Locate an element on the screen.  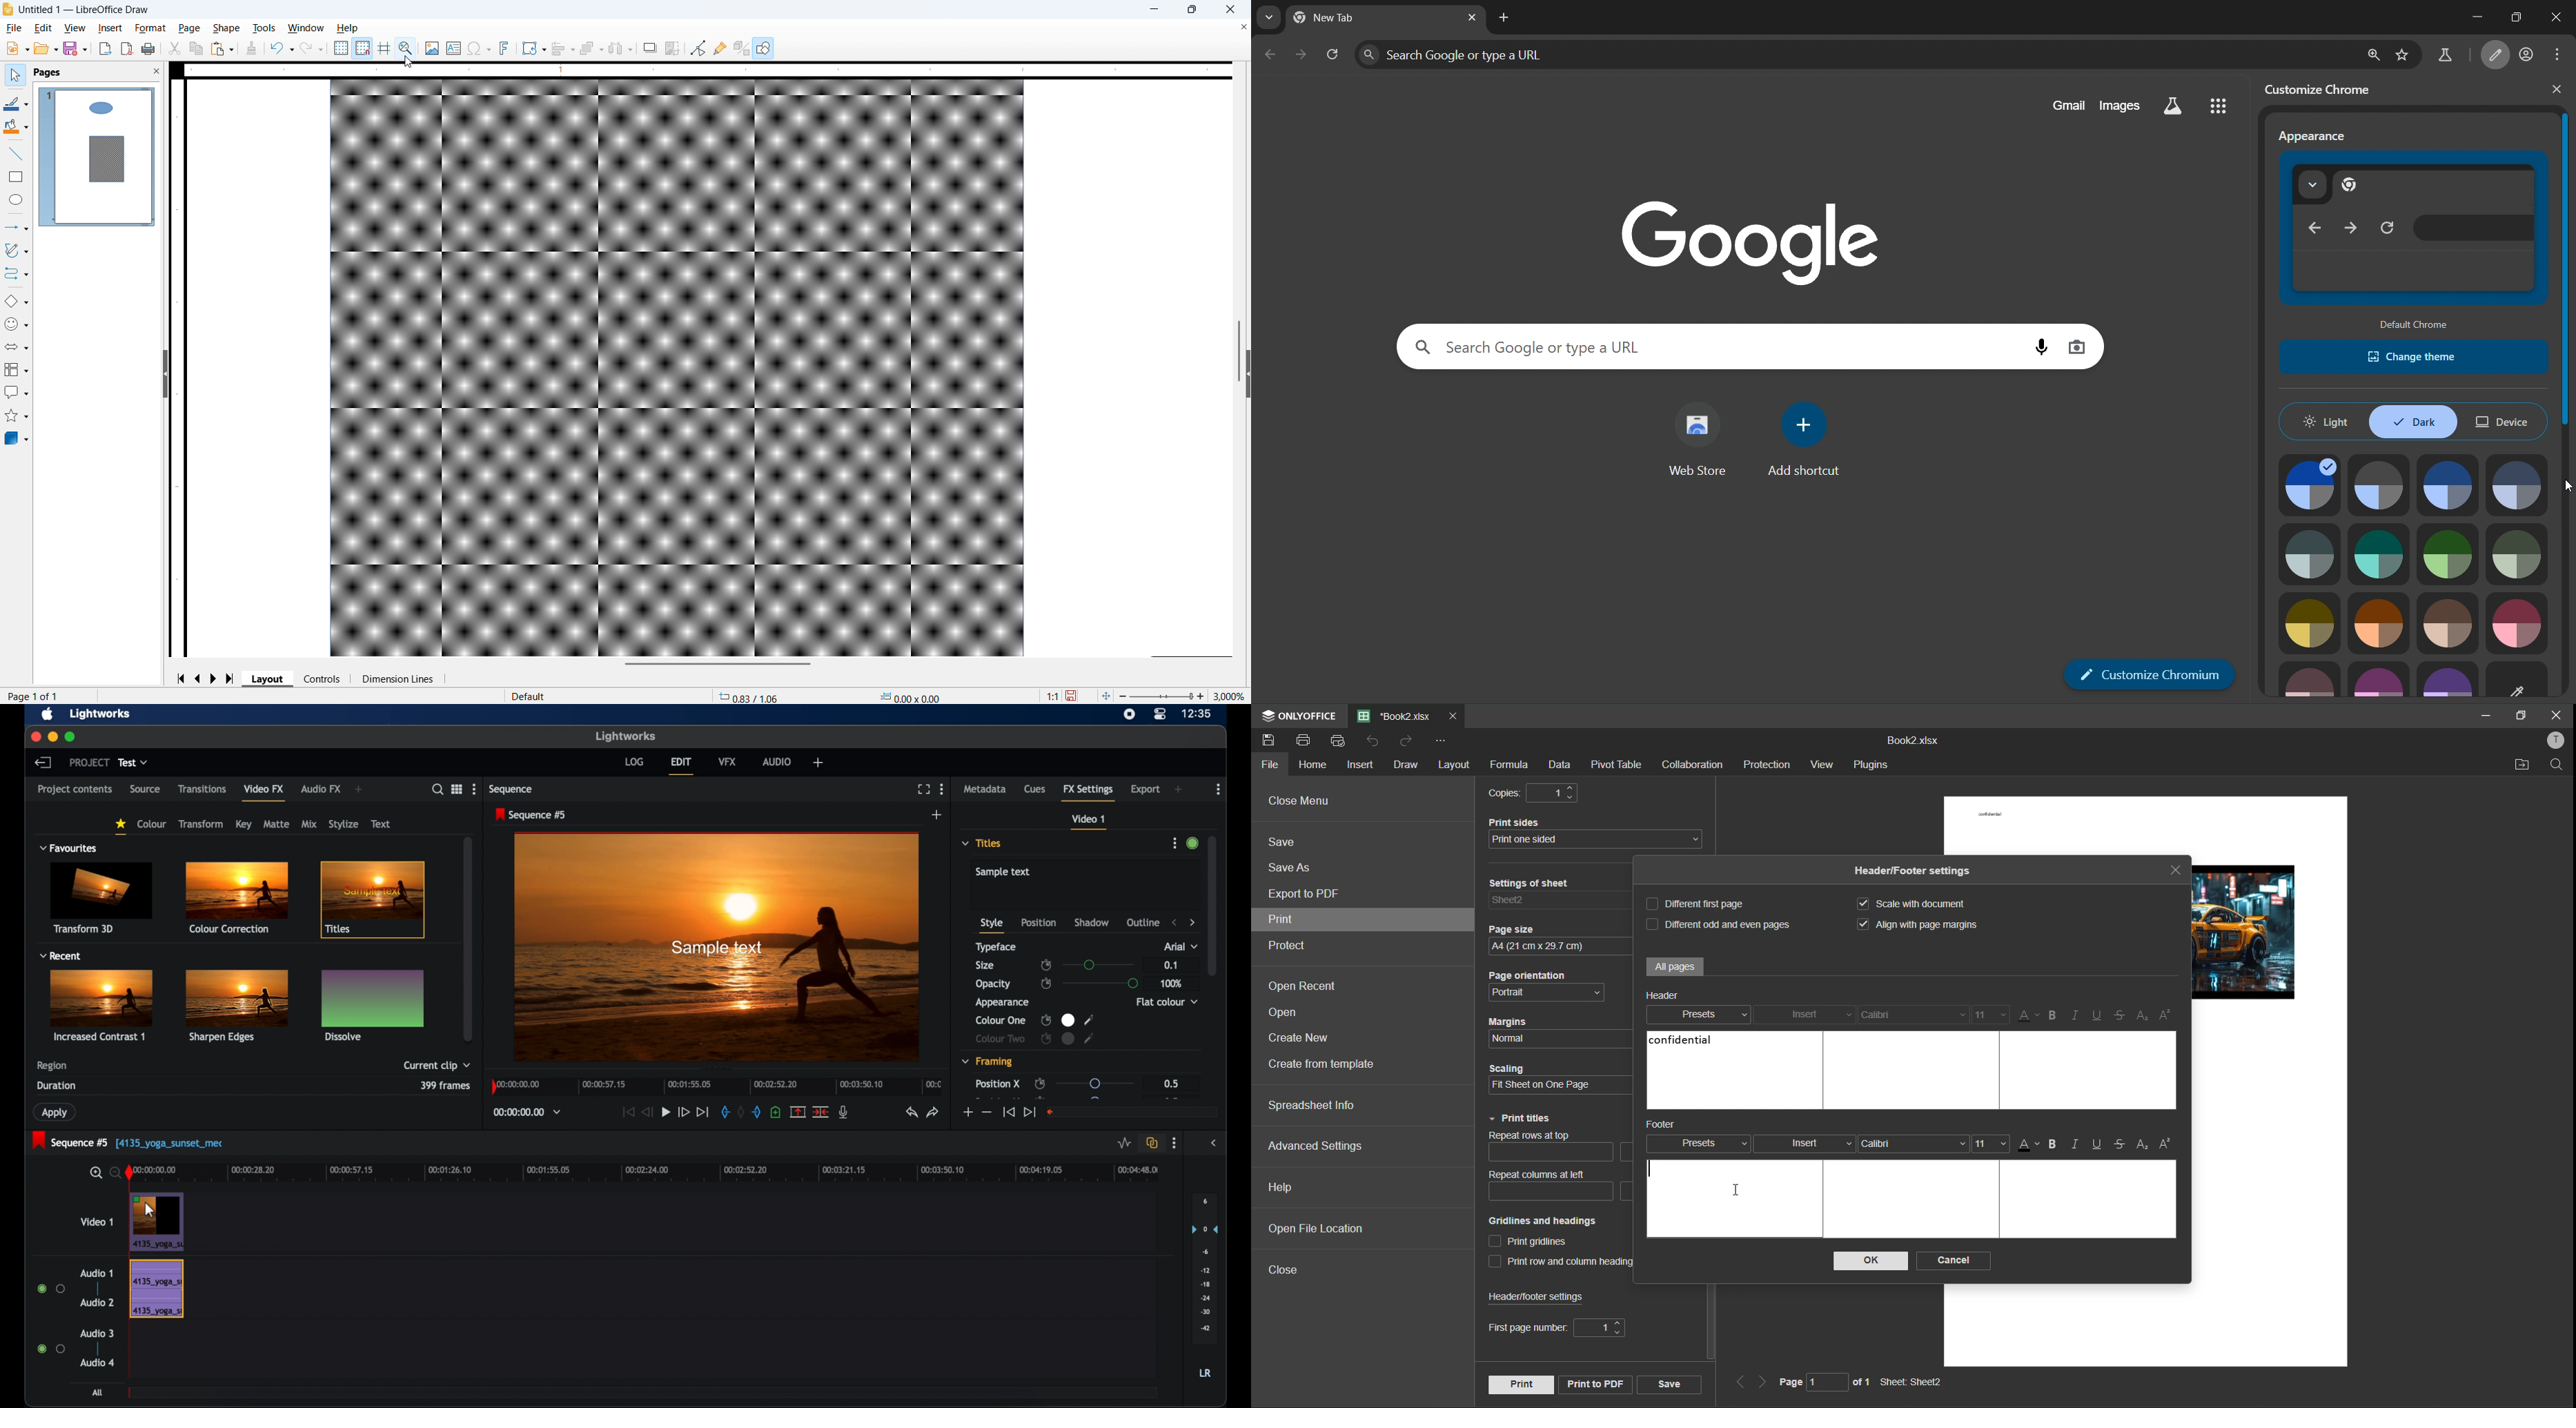
previous is located at coordinates (1738, 1380).